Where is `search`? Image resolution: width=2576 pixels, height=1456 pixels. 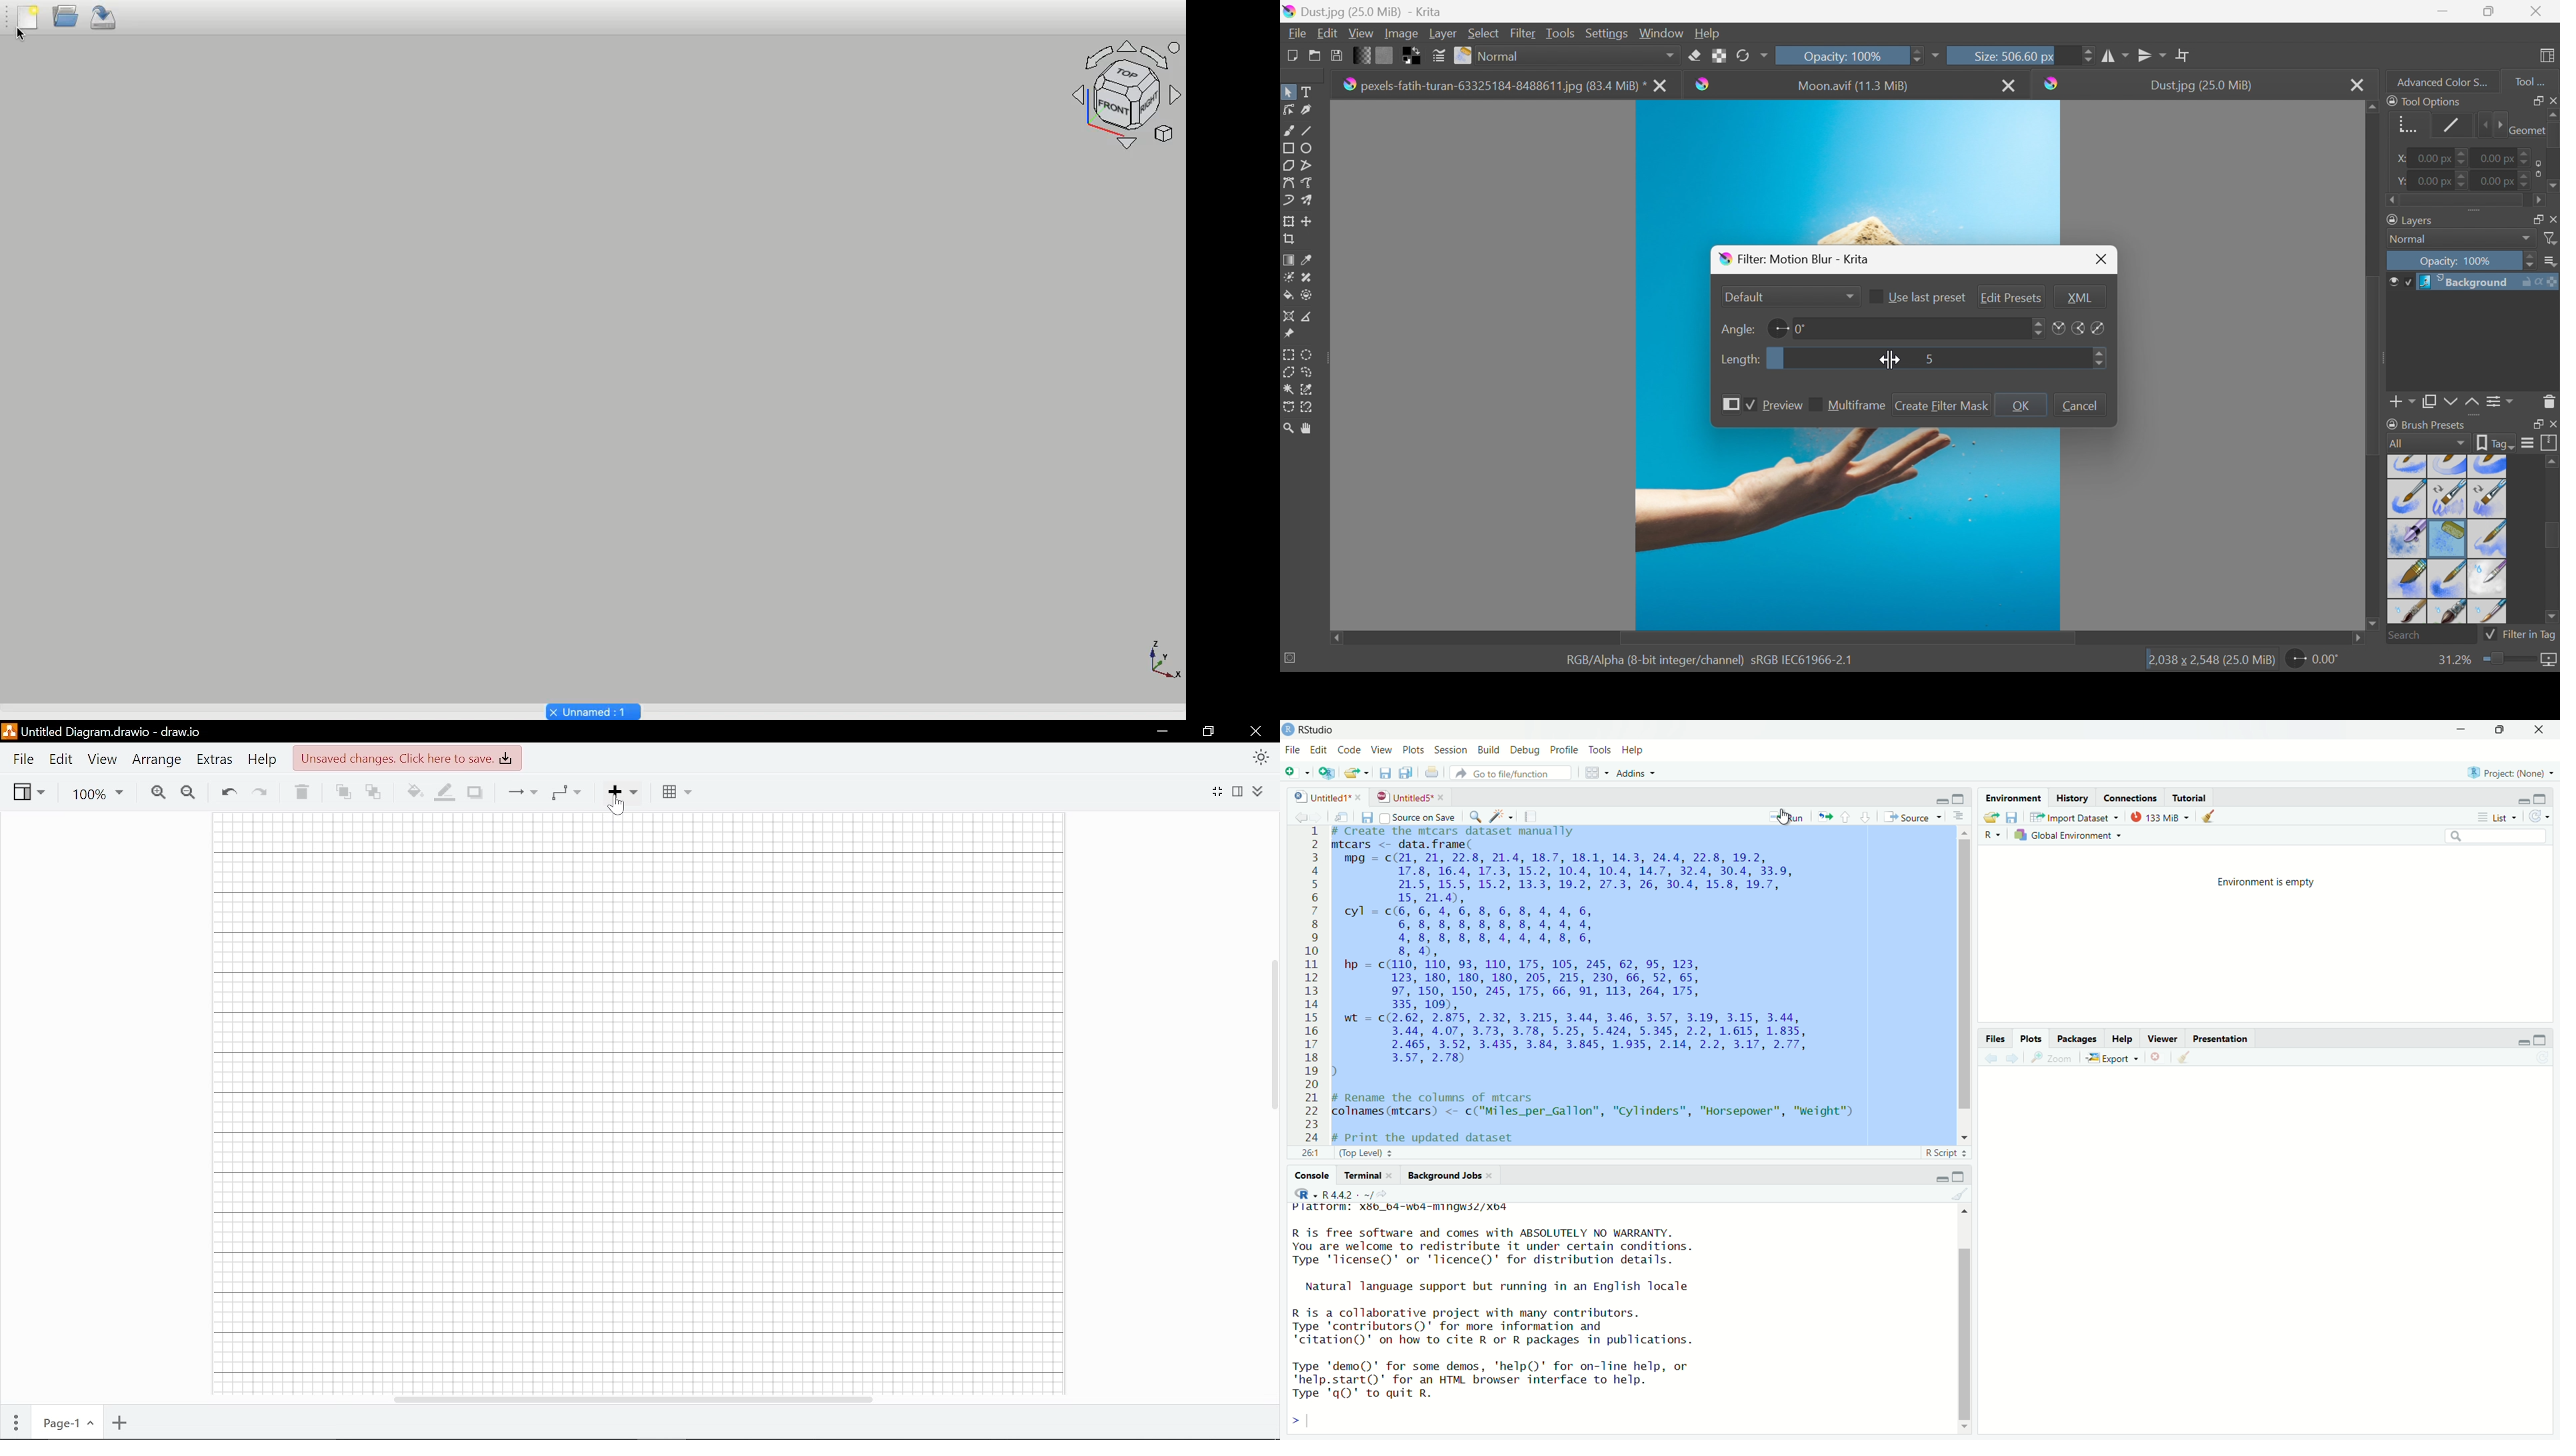
search is located at coordinates (1473, 815).